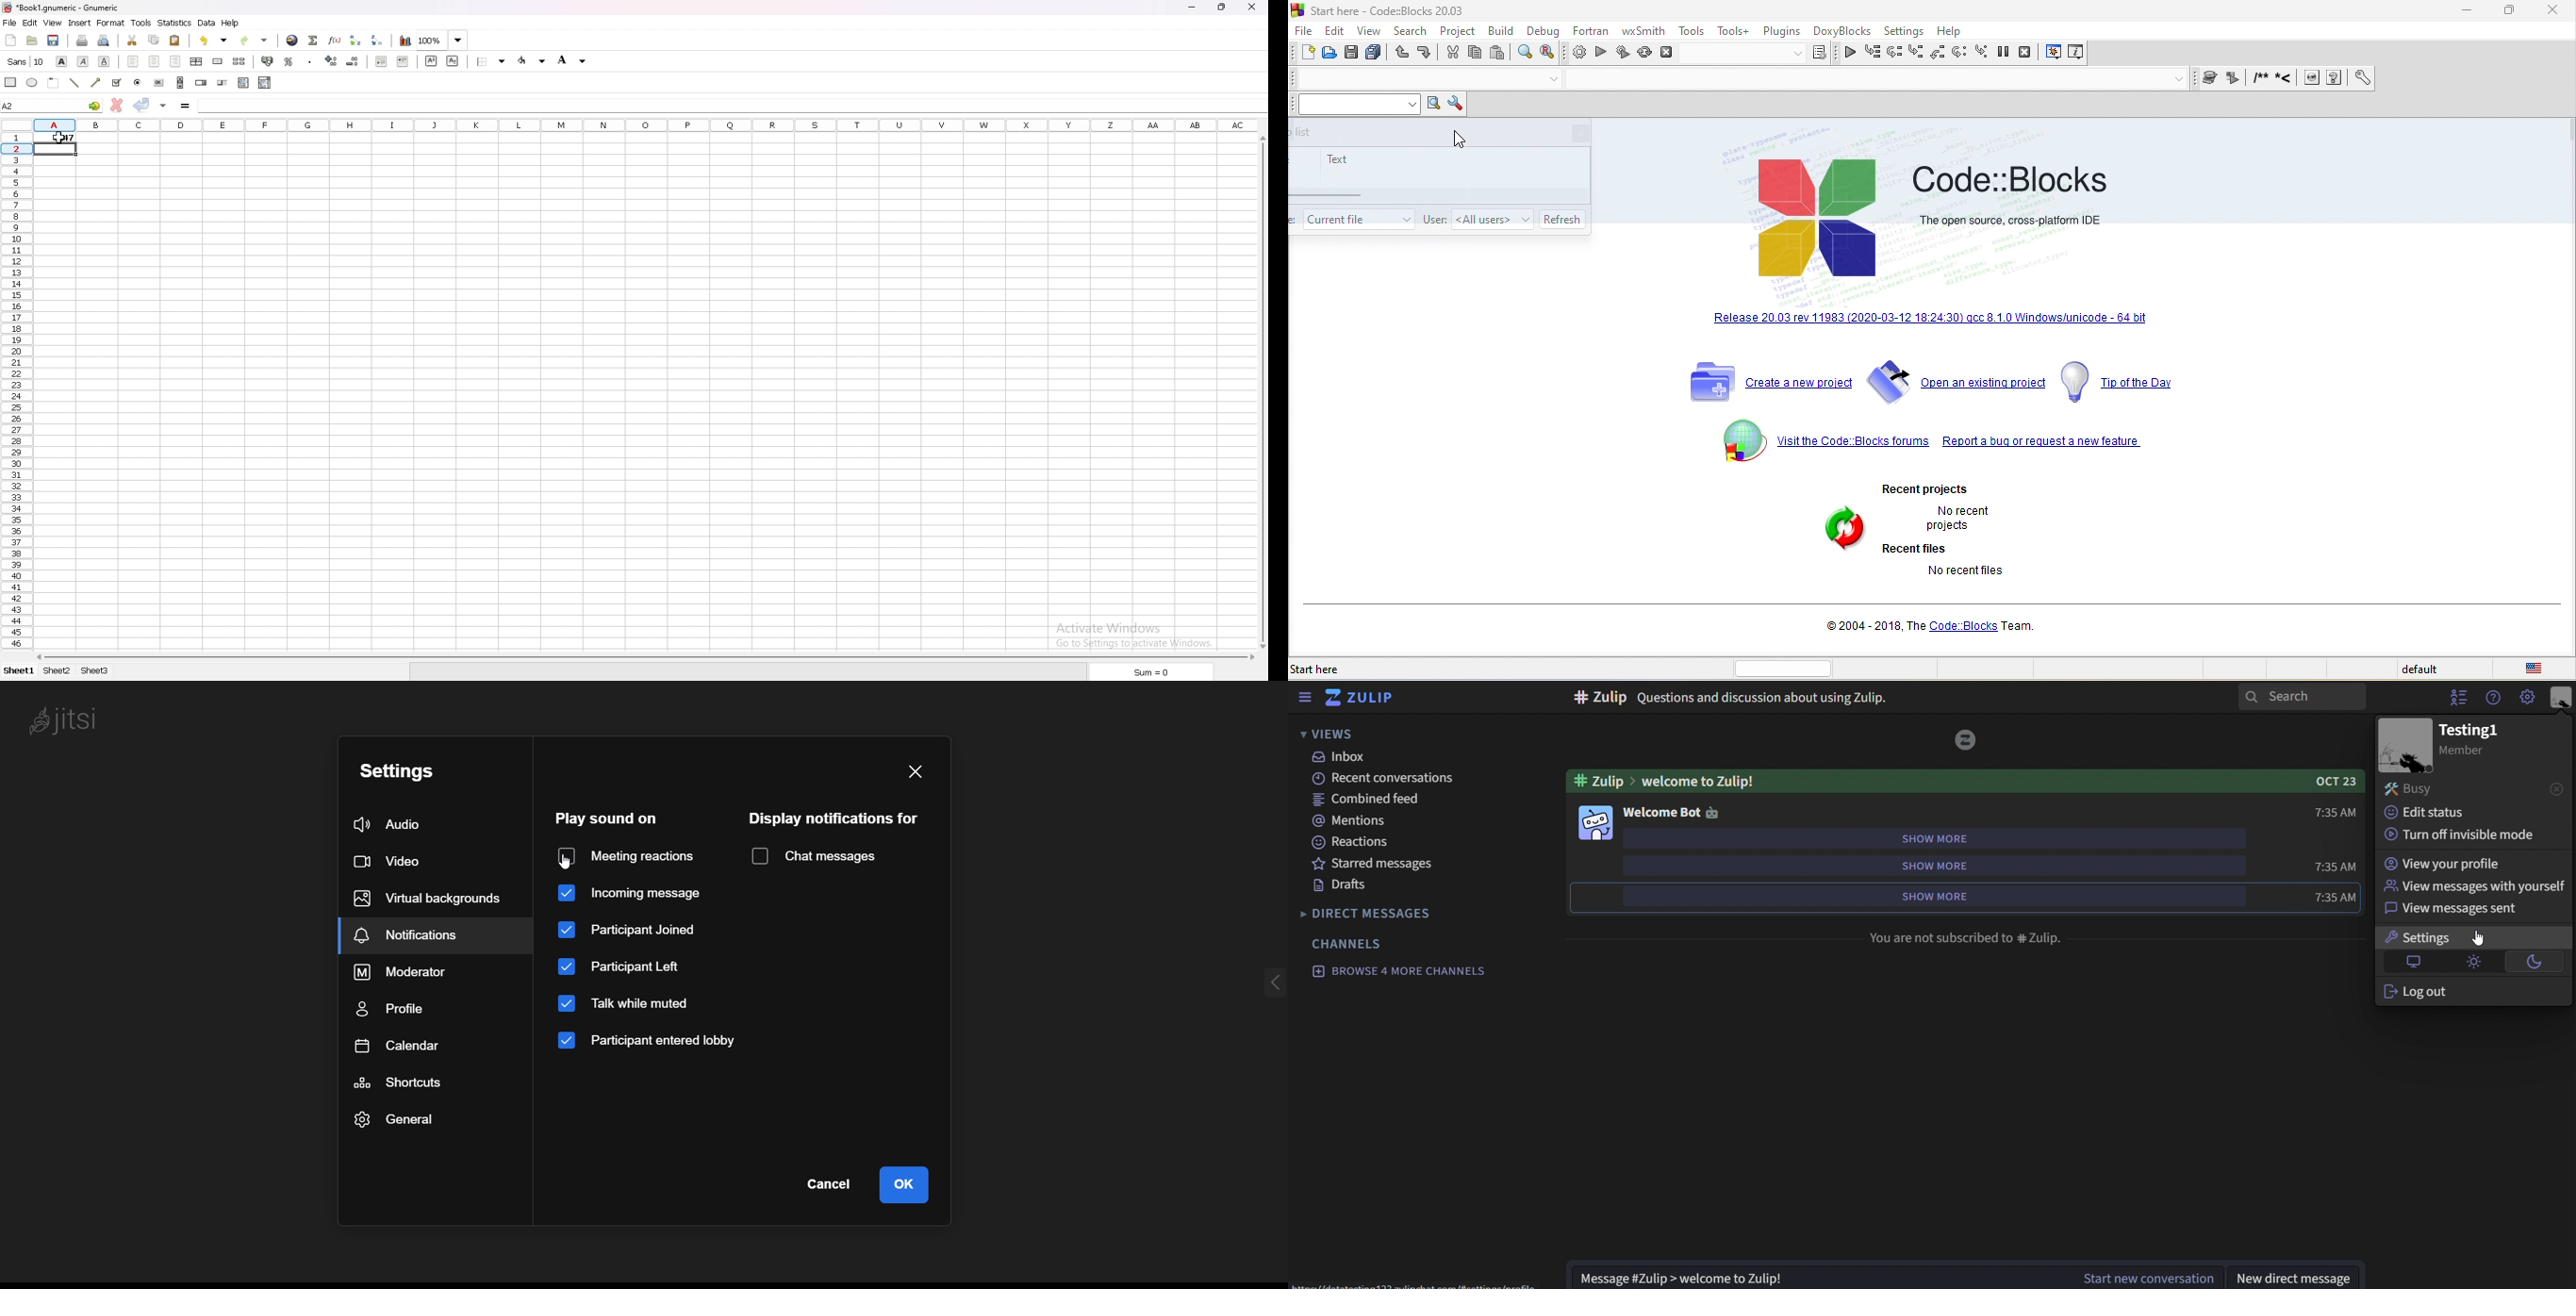  Describe the element at coordinates (155, 62) in the screenshot. I see `centre` at that location.